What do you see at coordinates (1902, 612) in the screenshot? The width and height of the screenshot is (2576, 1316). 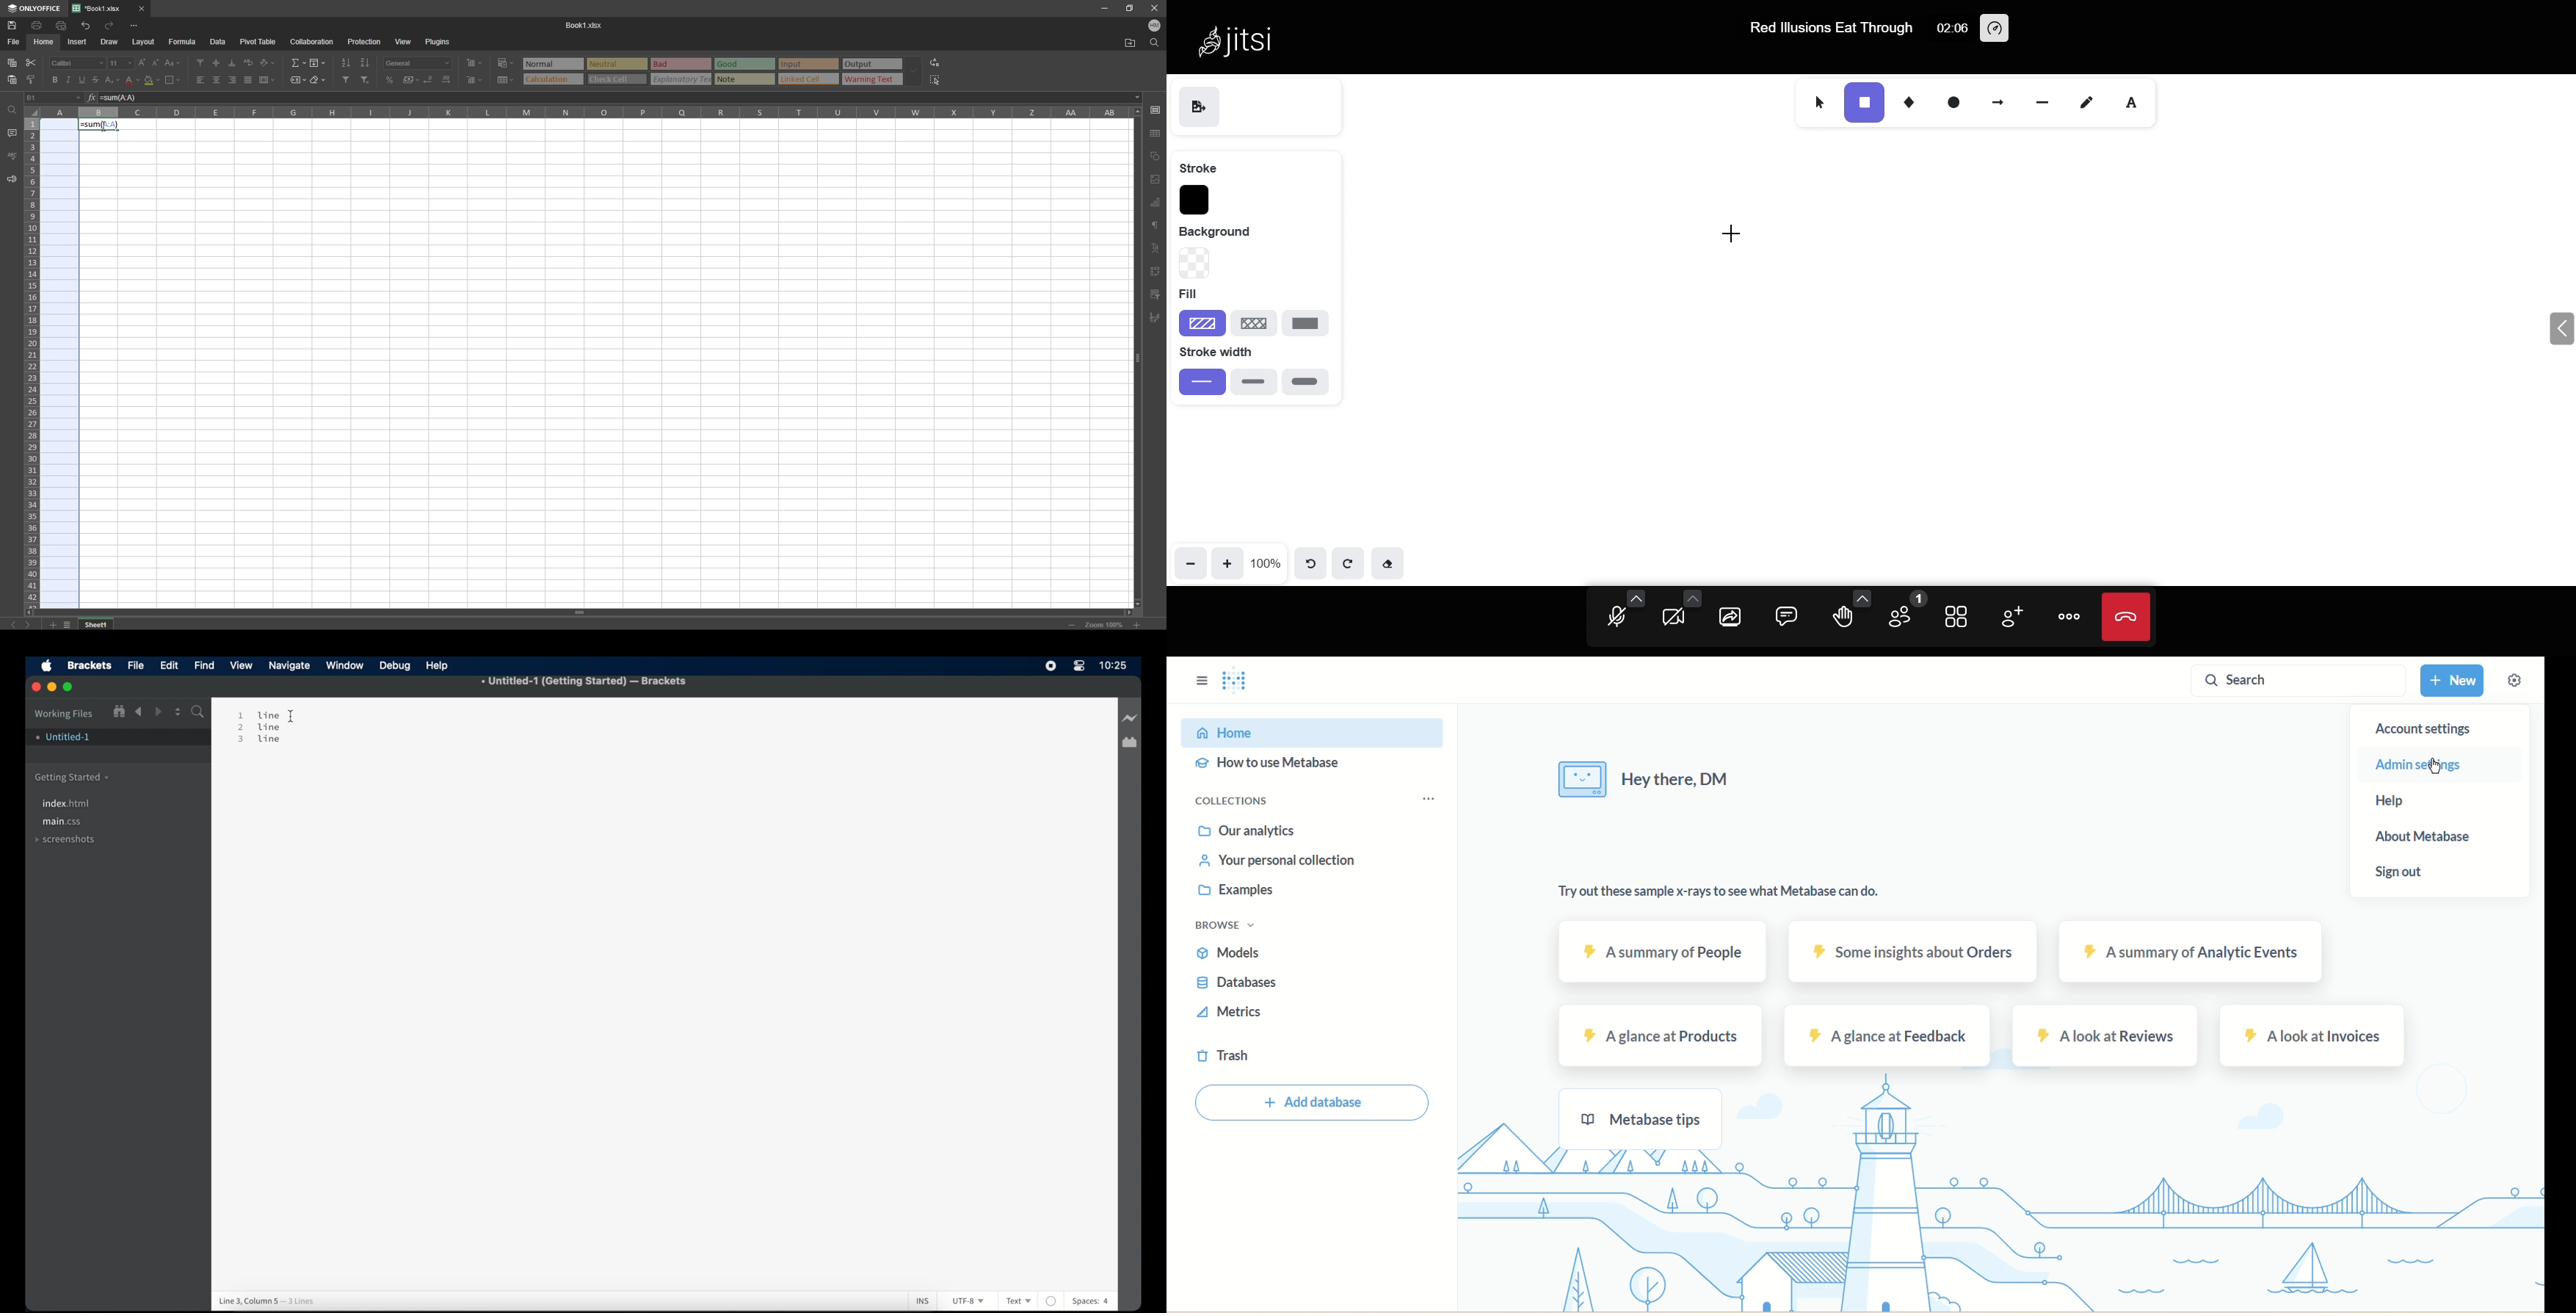 I see `participants` at bounding box center [1902, 612].